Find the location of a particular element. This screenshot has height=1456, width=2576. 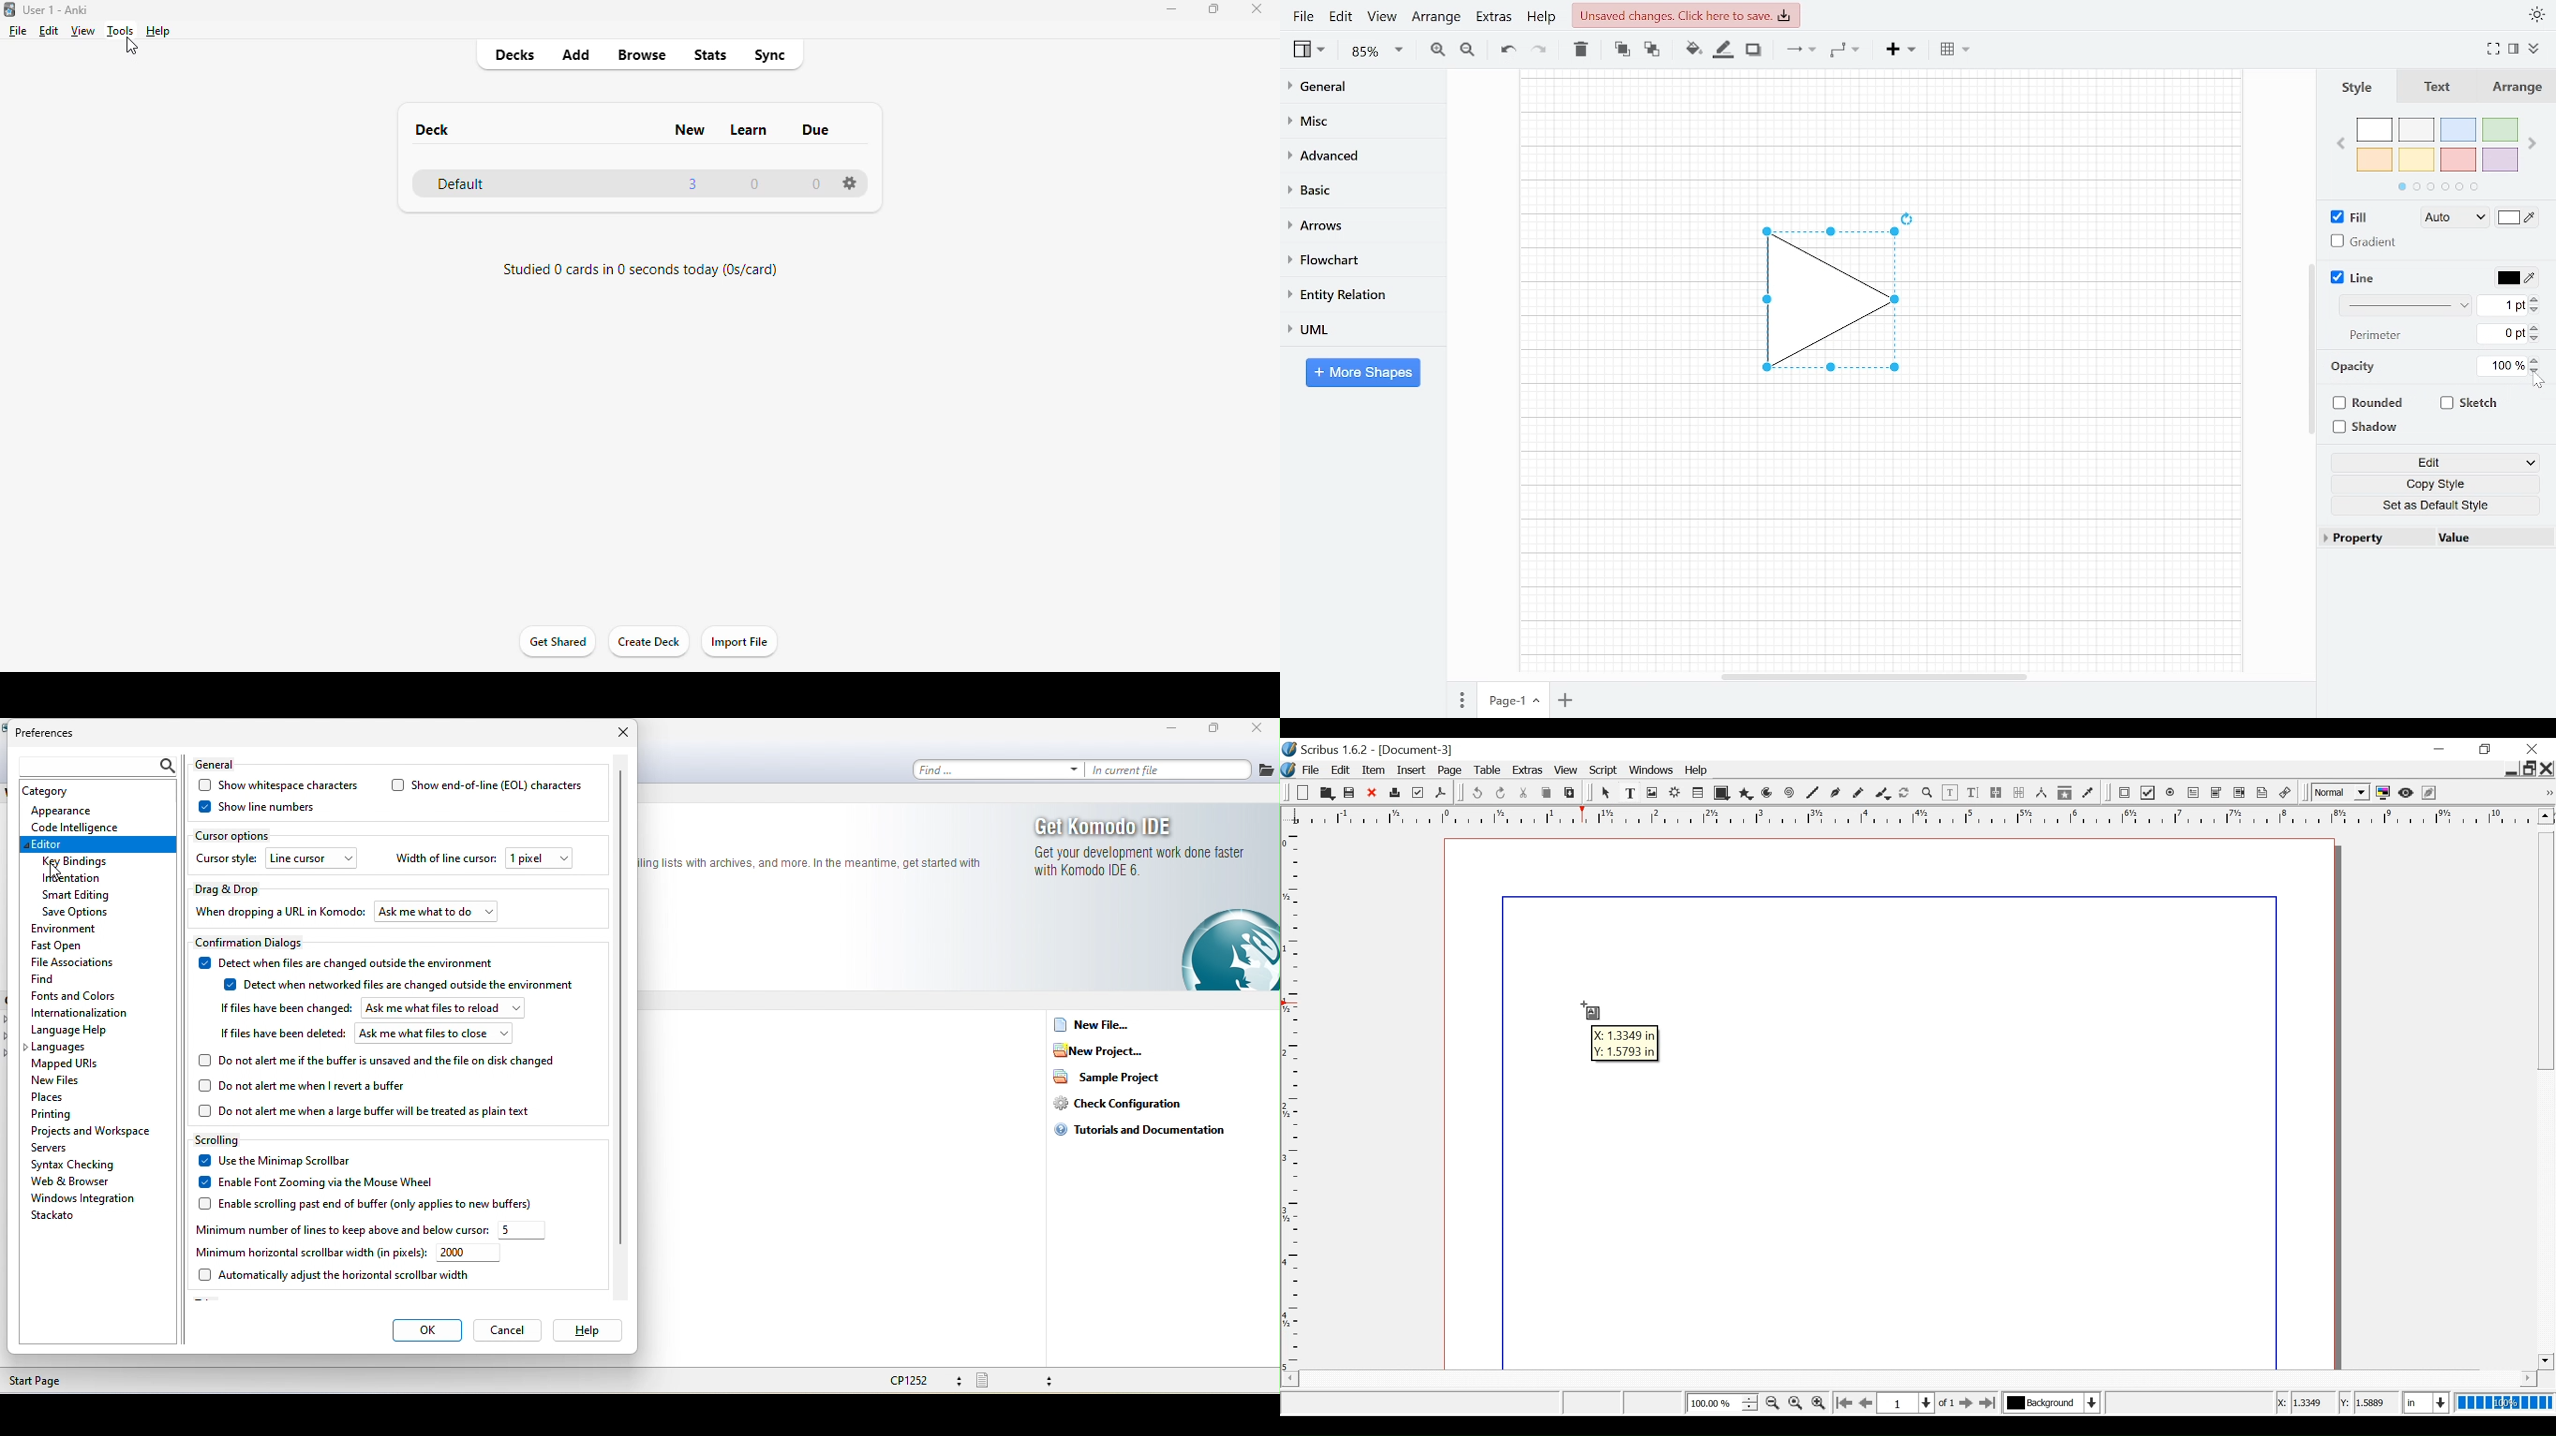

Paste is located at coordinates (1572, 792).